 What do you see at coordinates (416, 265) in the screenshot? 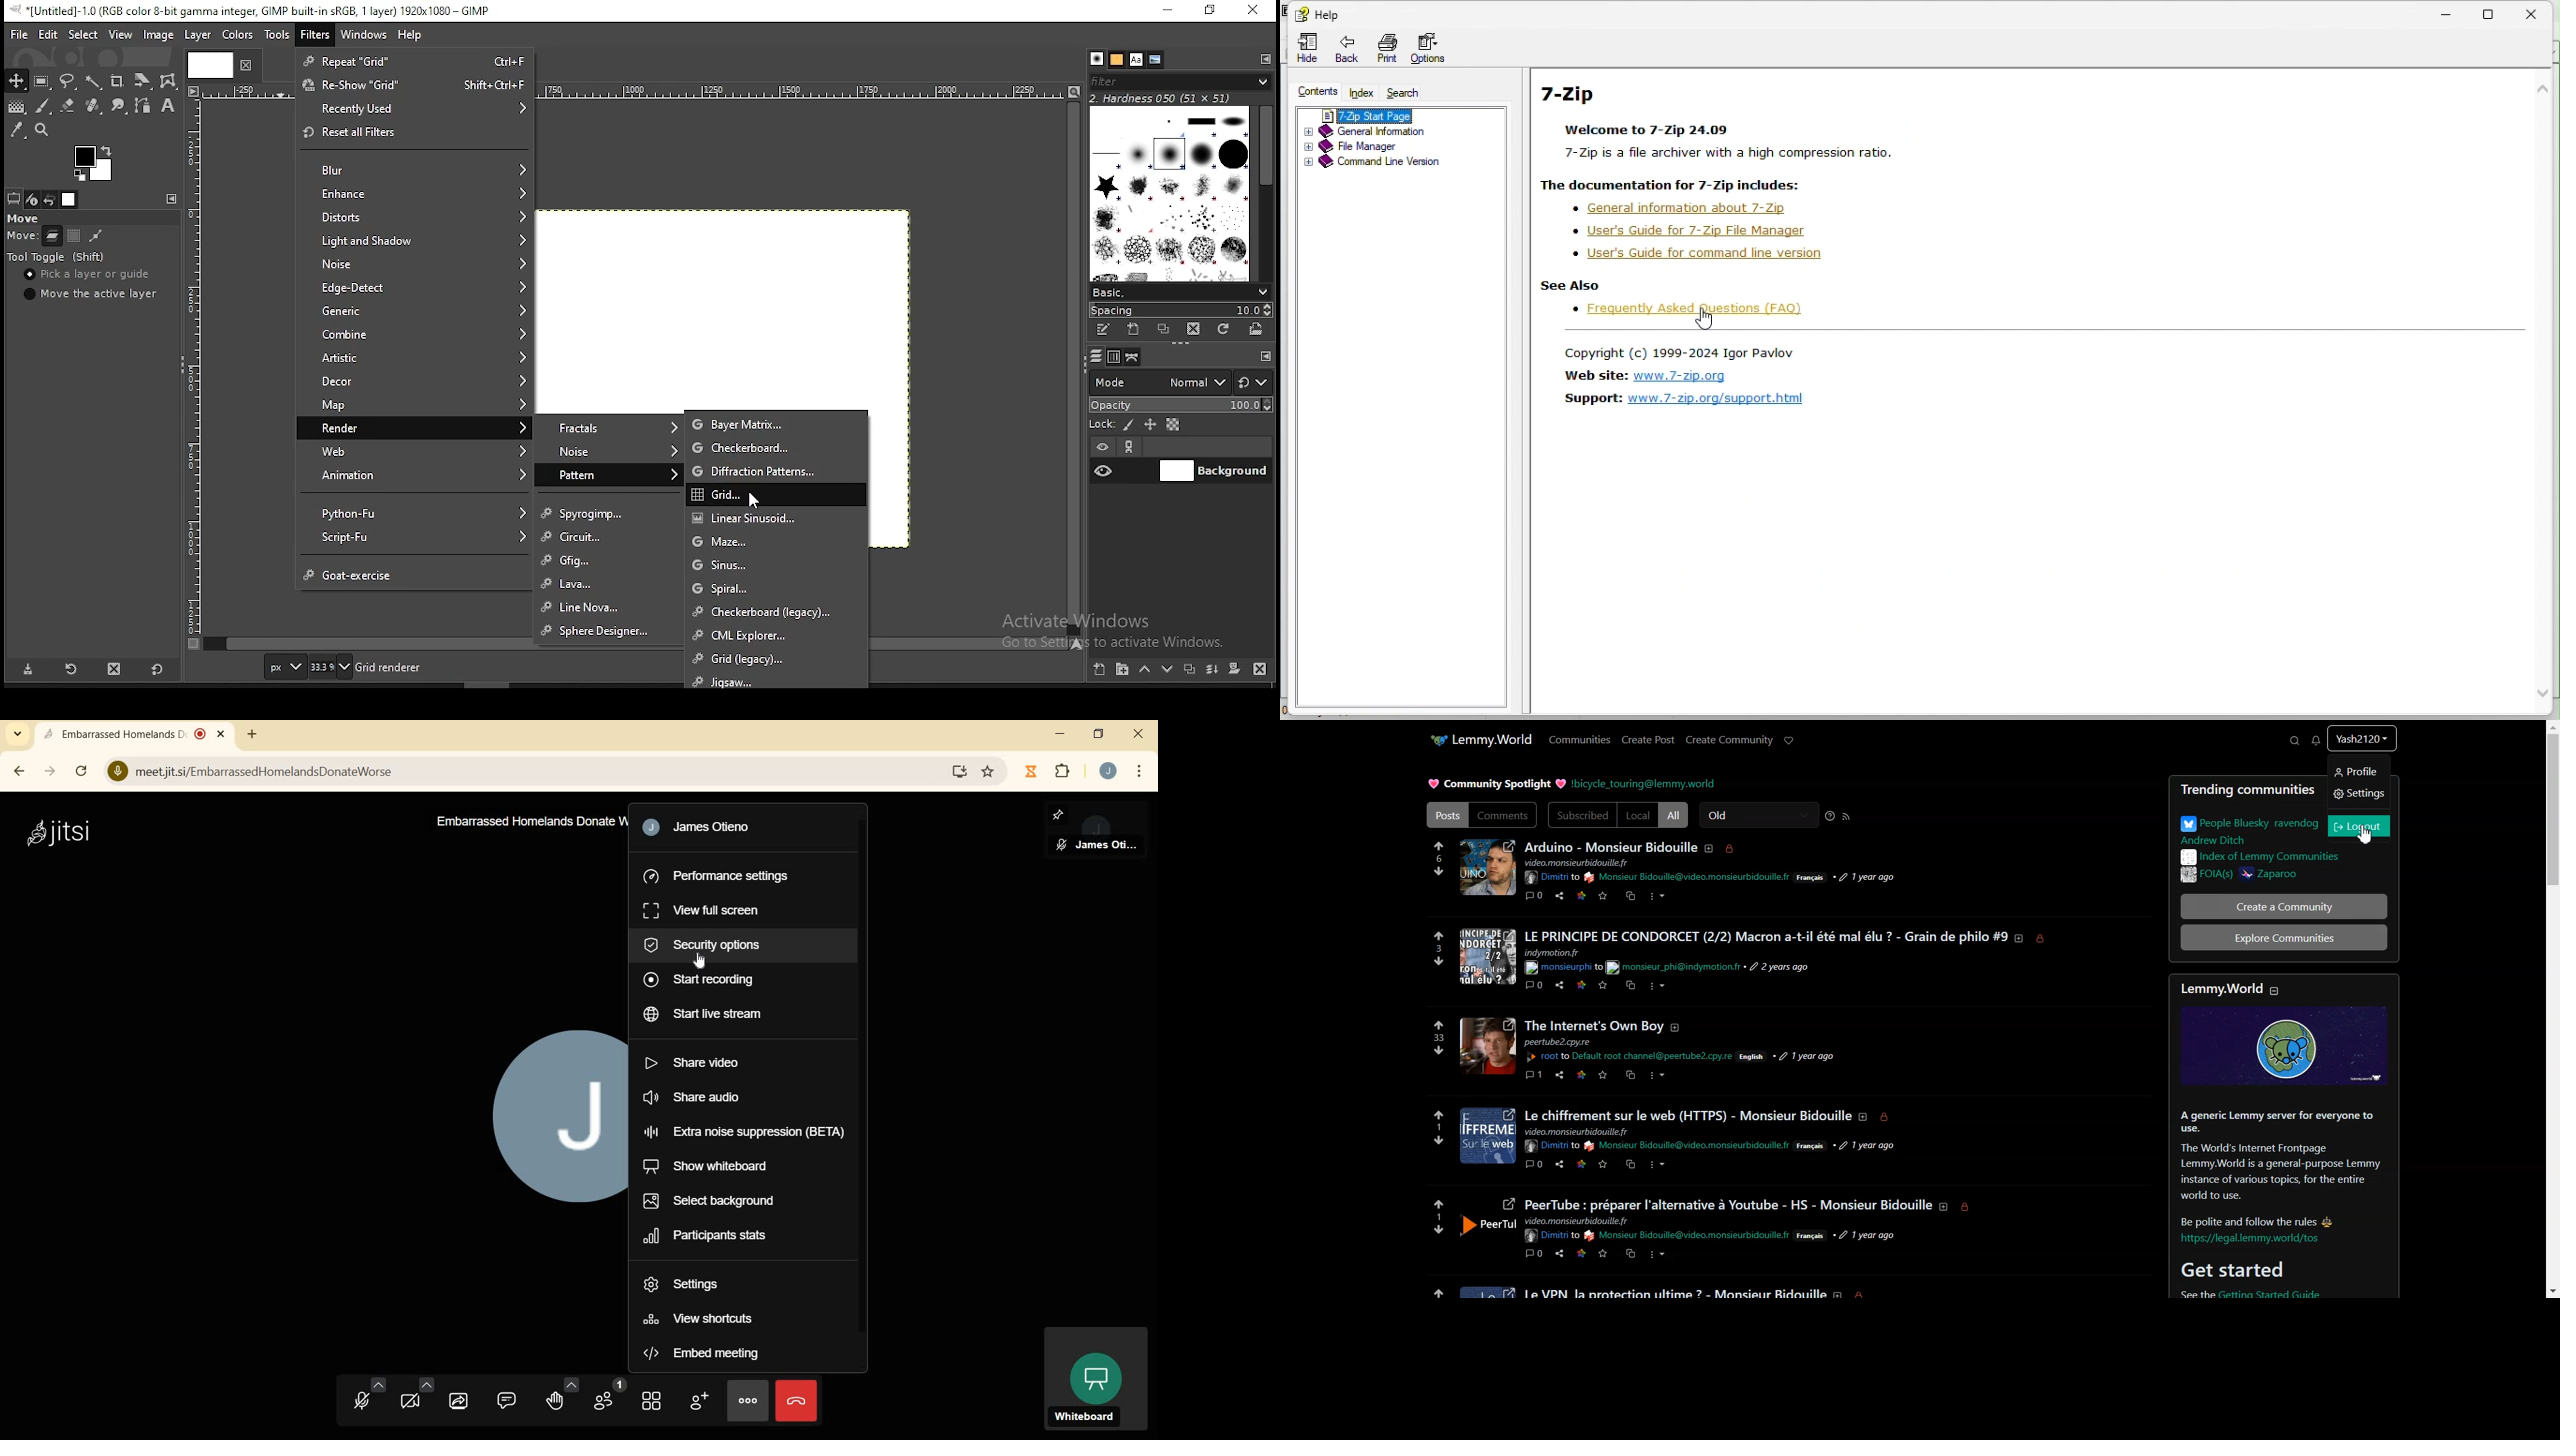
I see `noise` at bounding box center [416, 265].